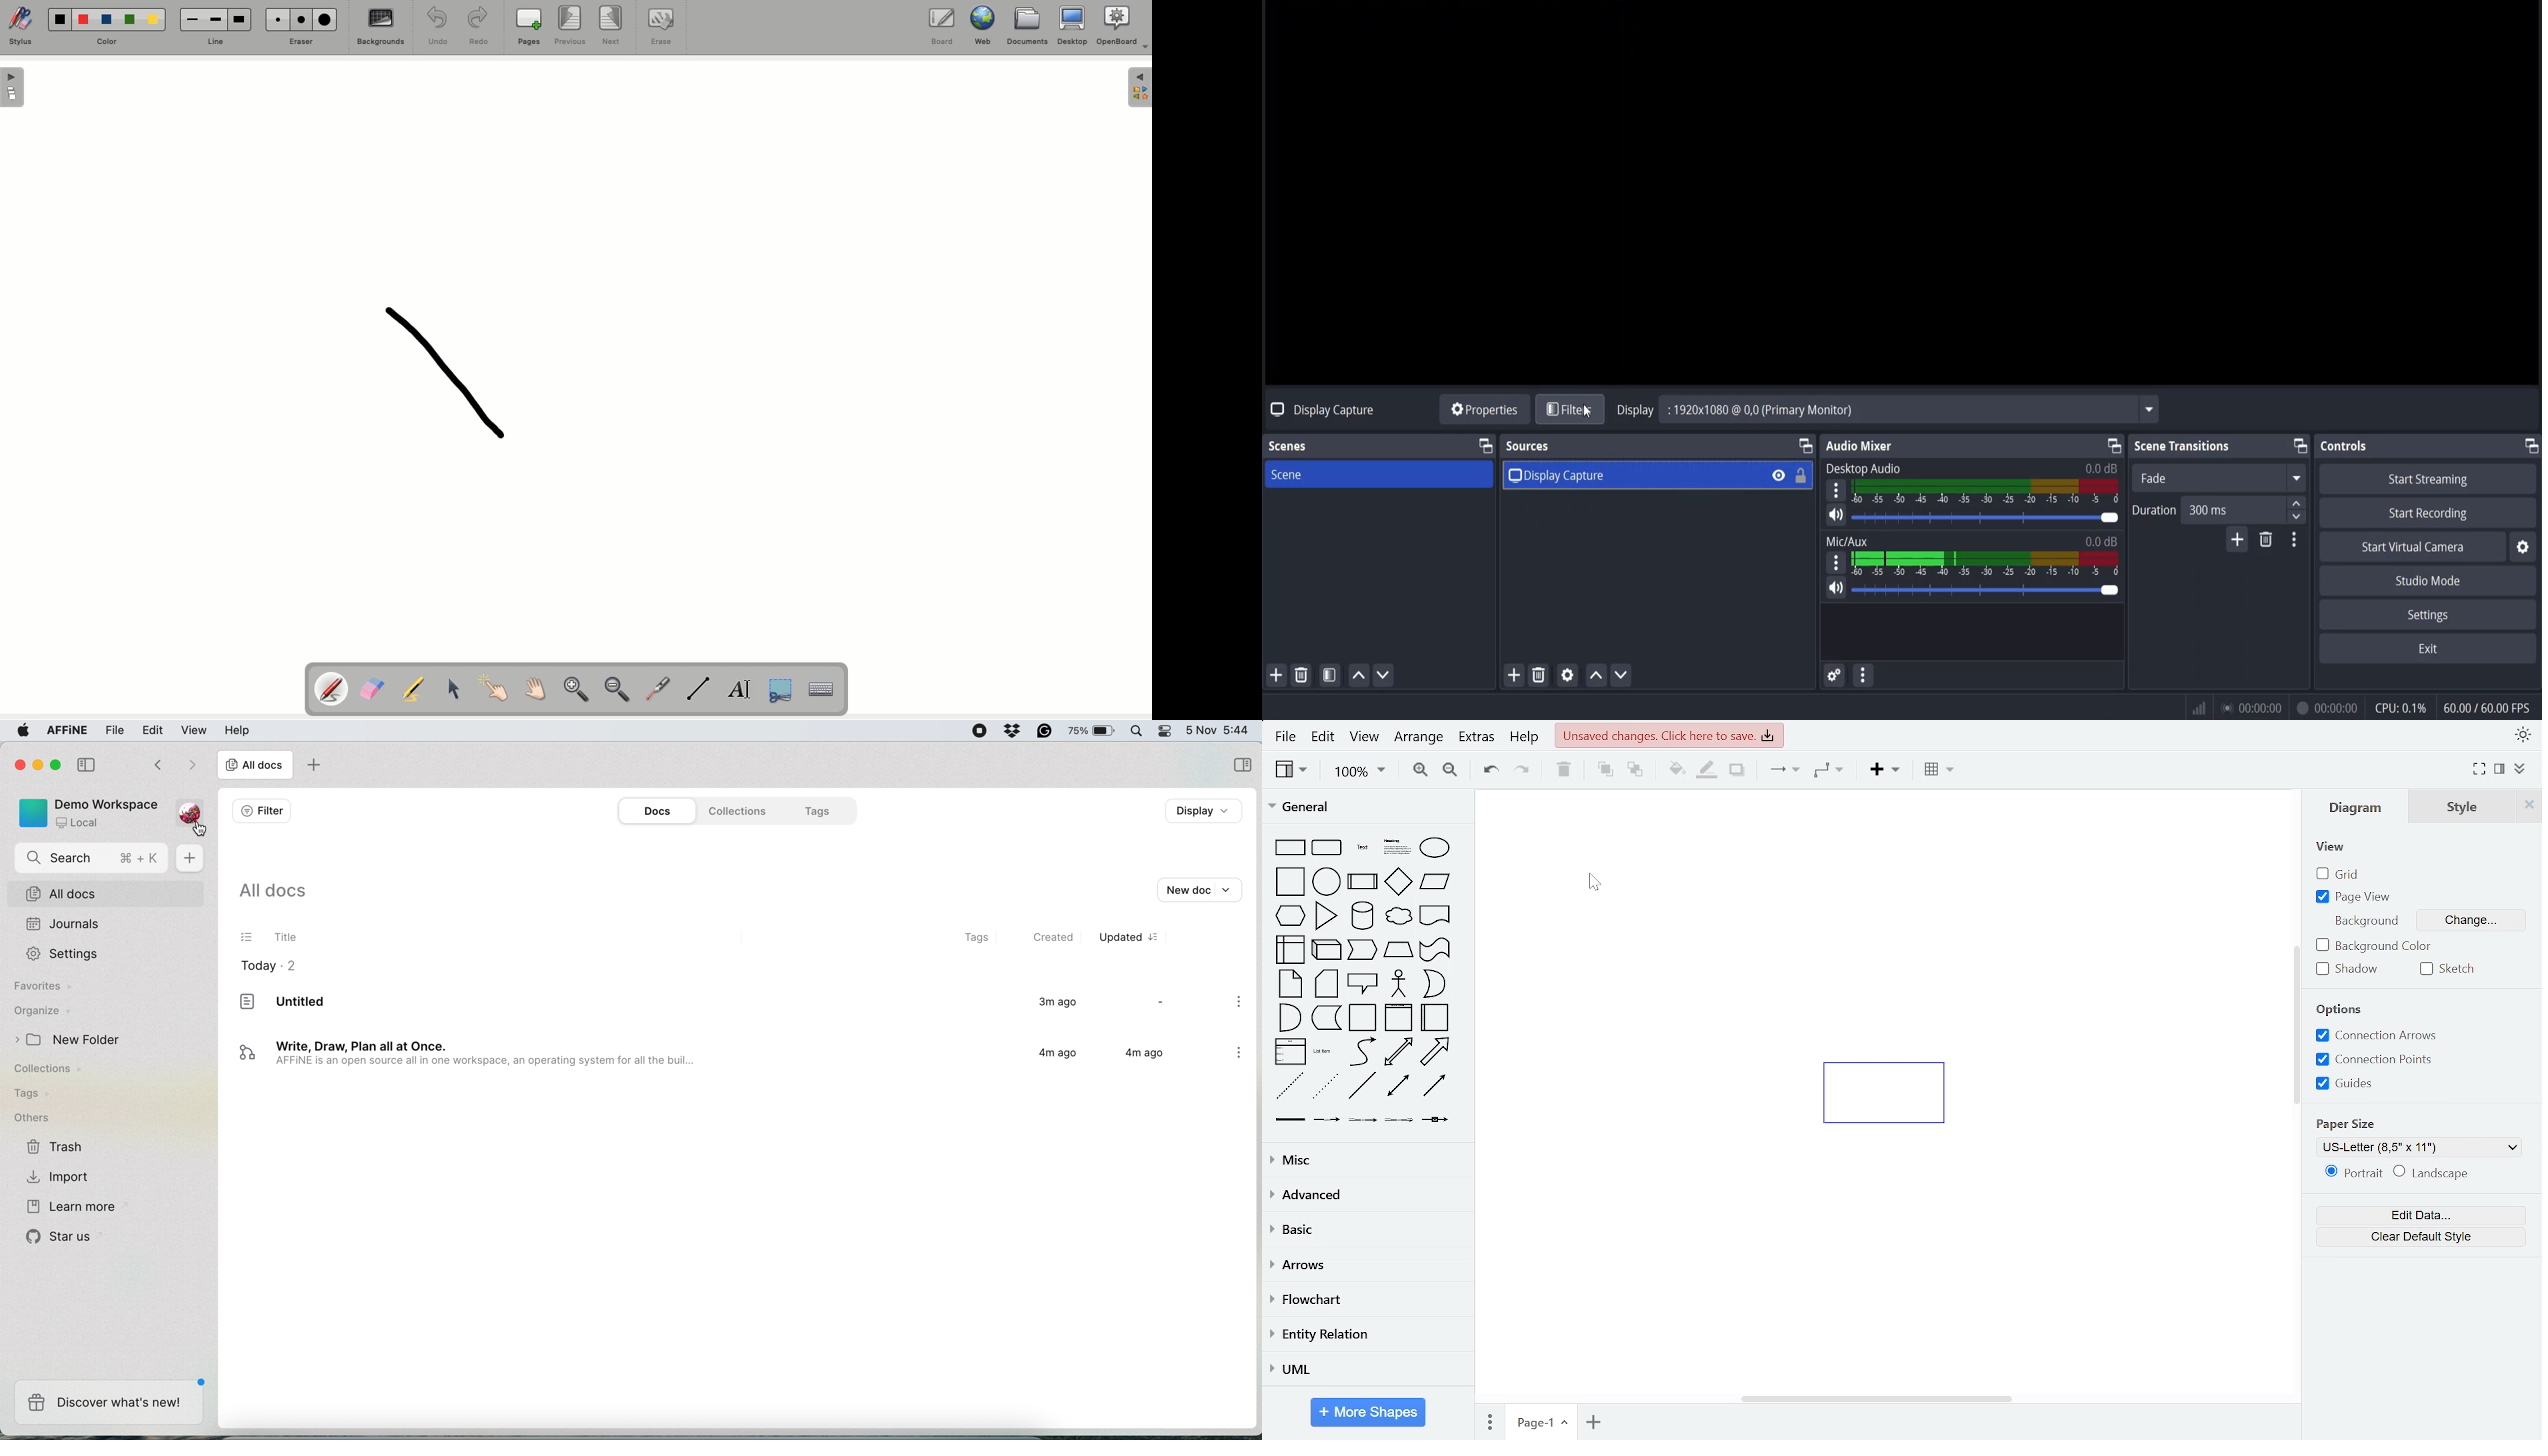 The height and width of the screenshot is (1456, 2548). What do you see at coordinates (1366, 1268) in the screenshot?
I see `arrows` at bounding box center [1366, 1268].